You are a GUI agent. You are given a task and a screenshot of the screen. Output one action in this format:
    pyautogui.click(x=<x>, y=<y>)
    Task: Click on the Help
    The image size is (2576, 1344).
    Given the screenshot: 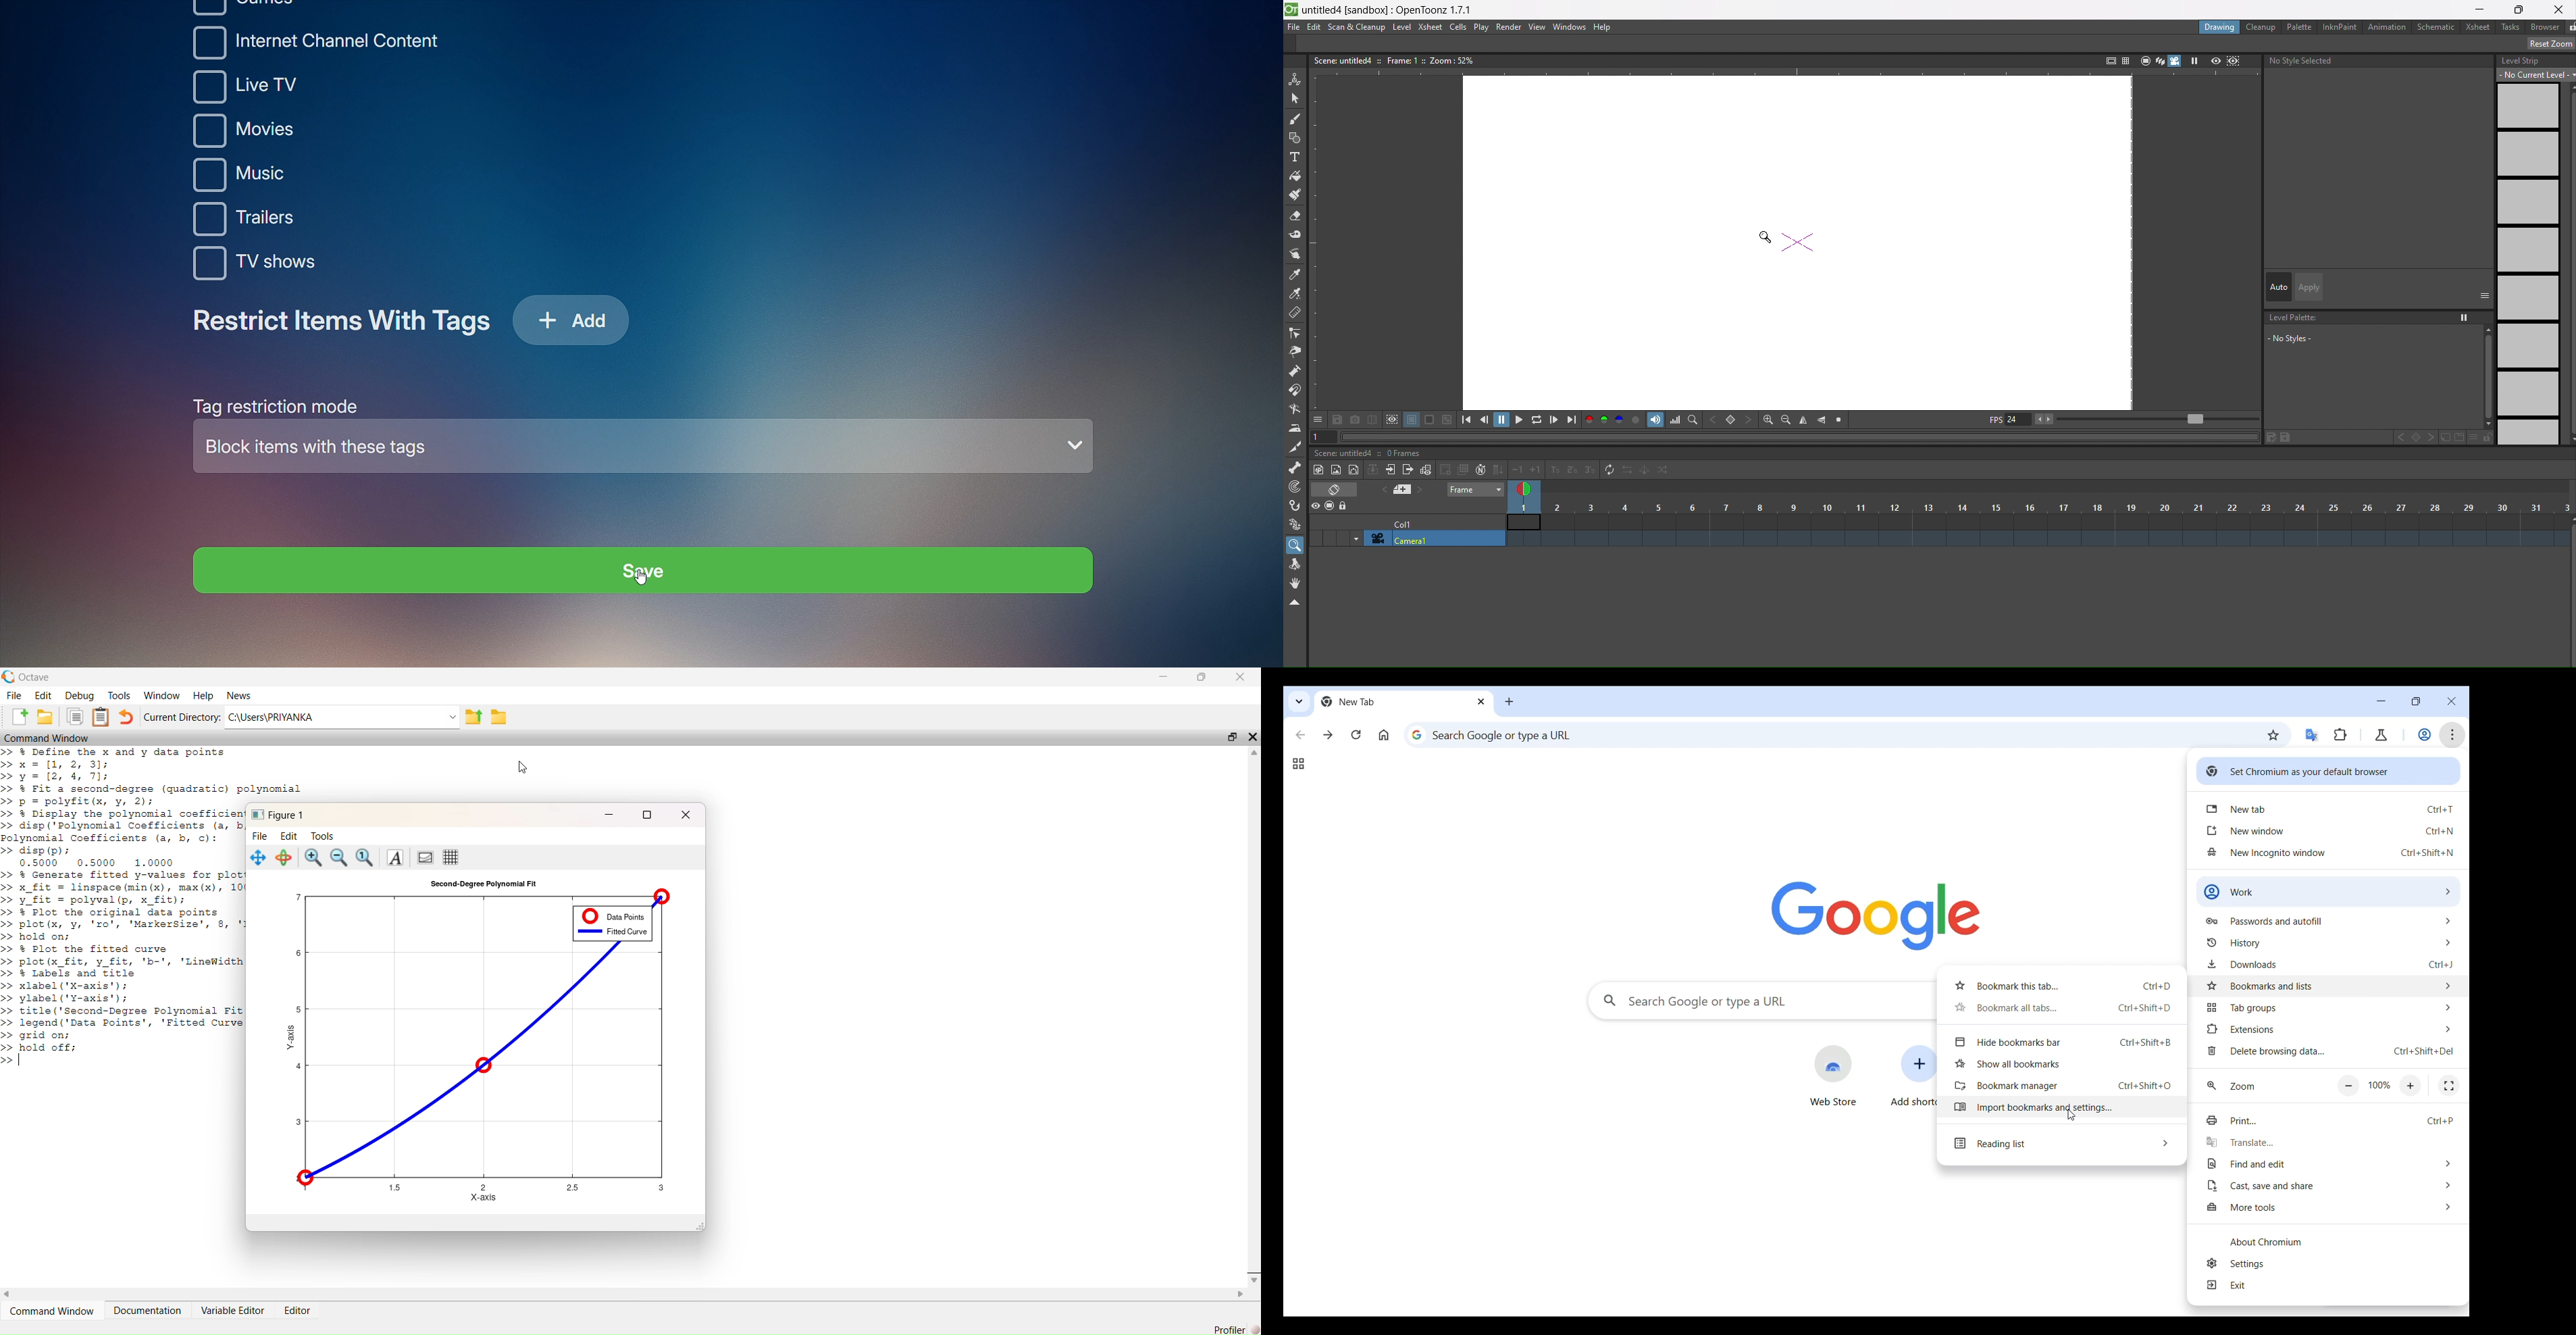 What is the action you would take?
    pyautogui.click(x=202, y=696)
    